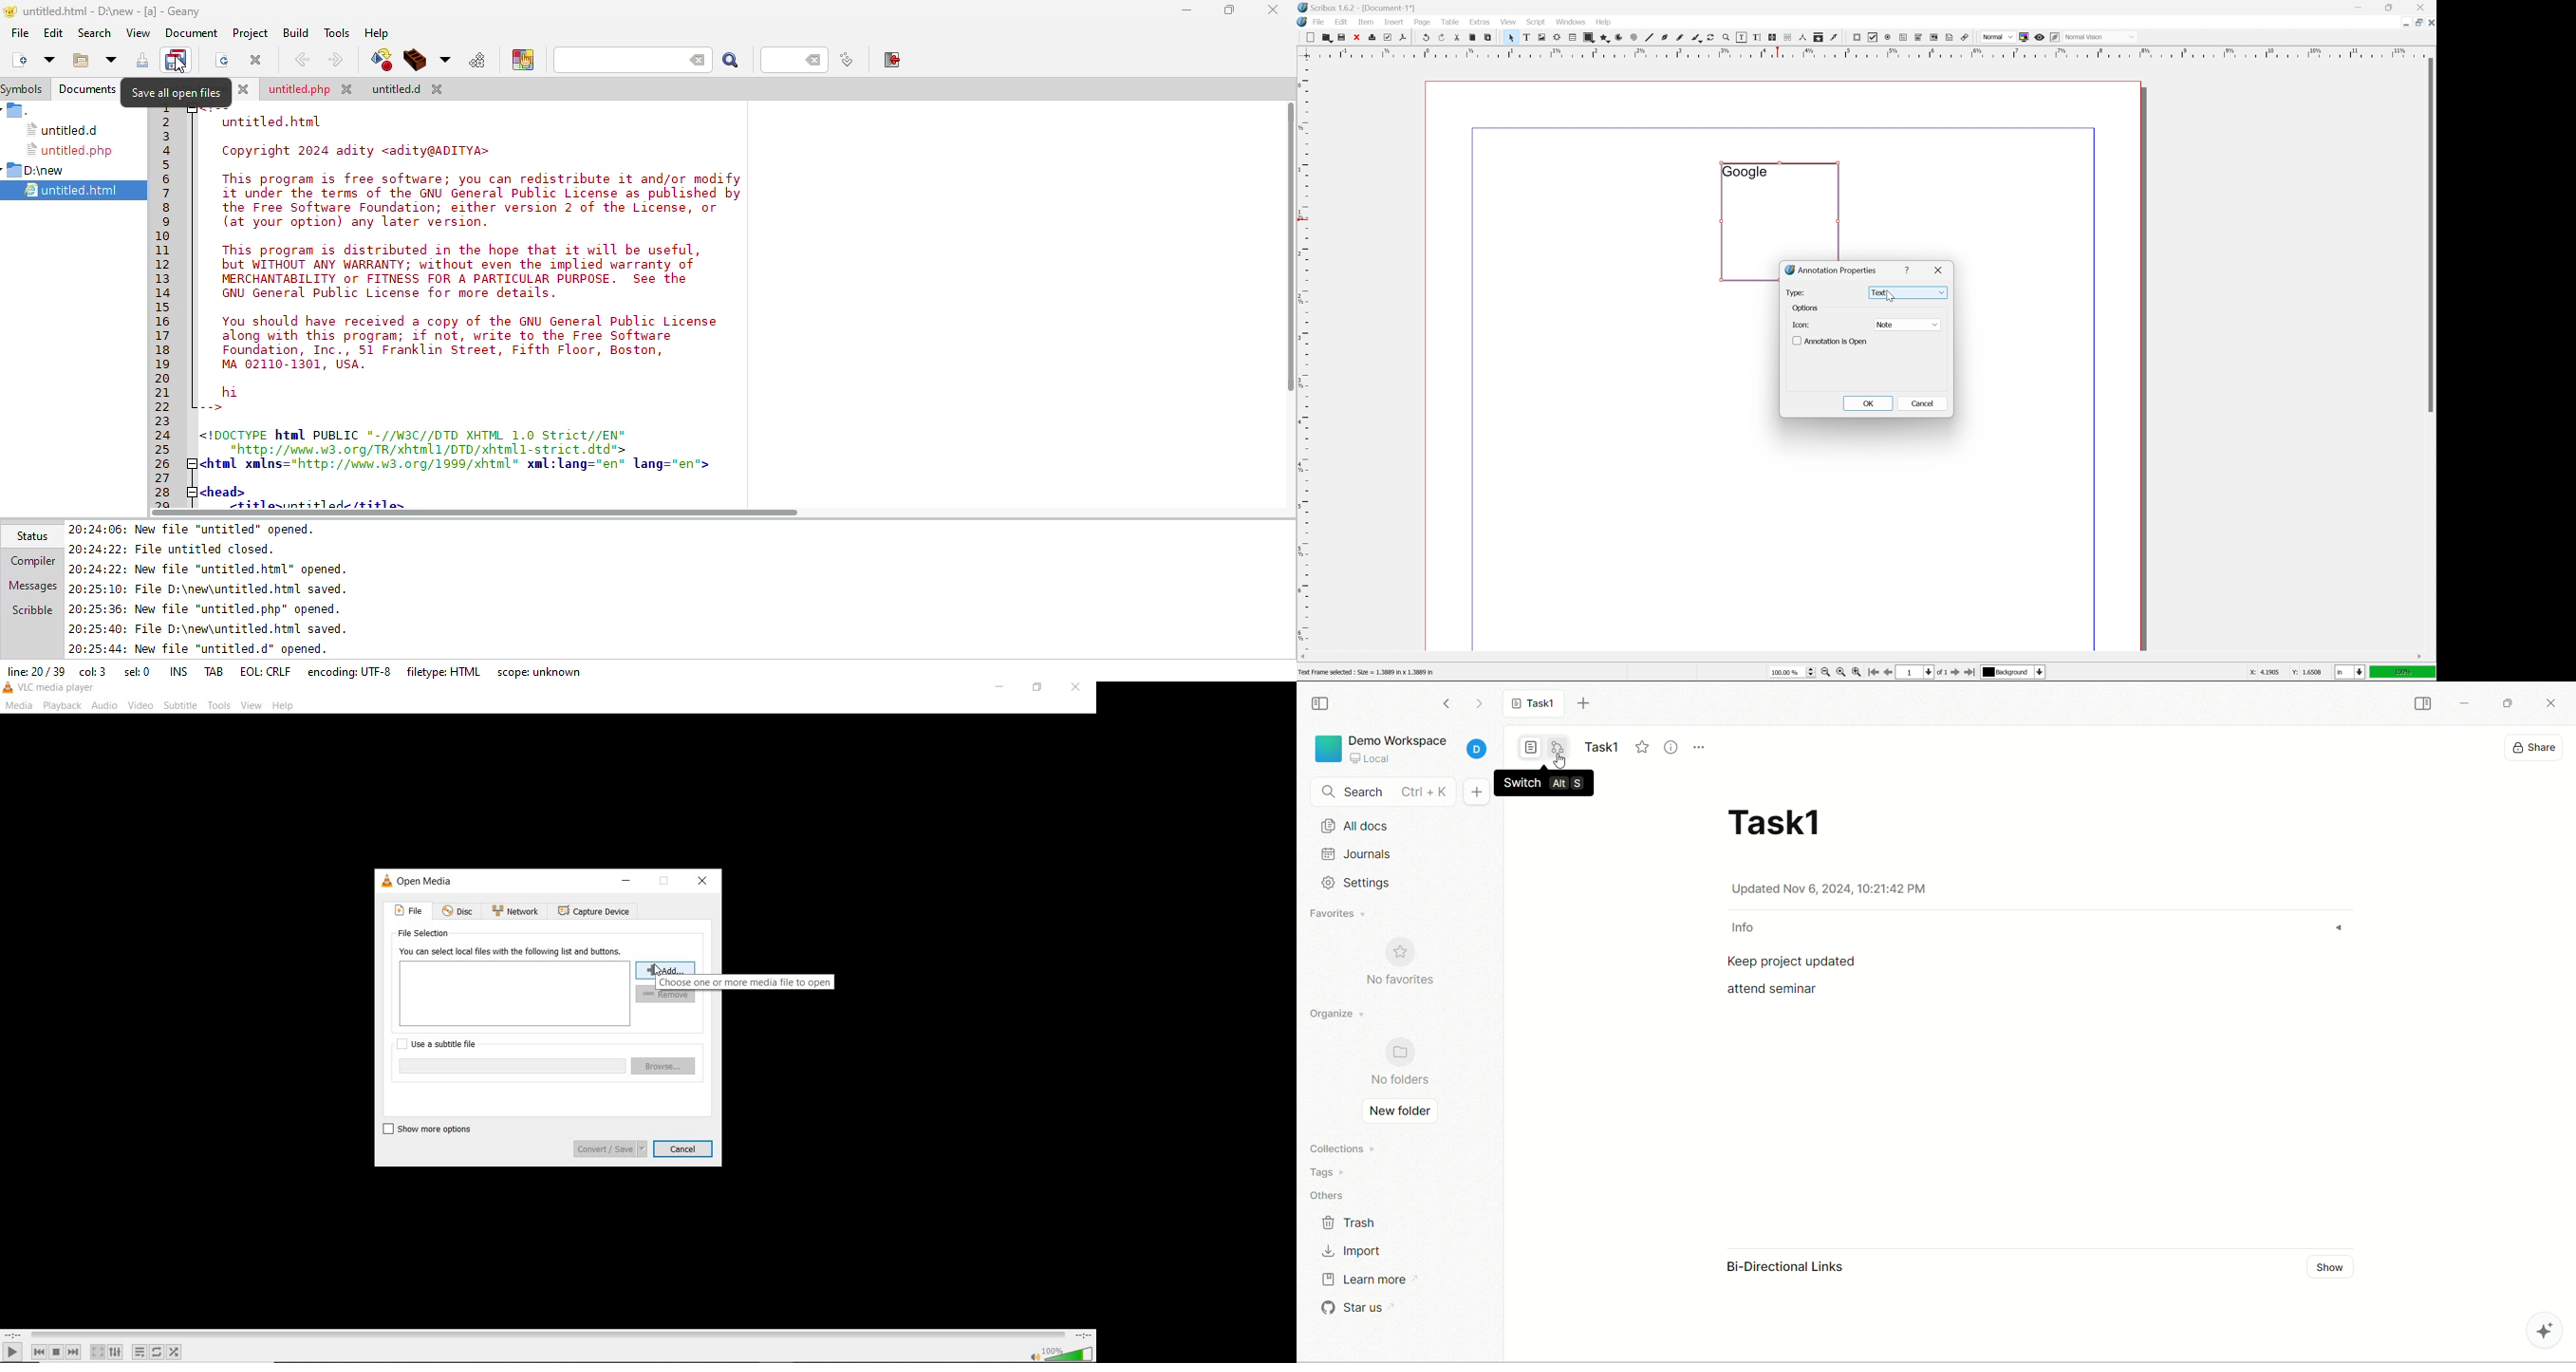  Describe the element at coordinates (1474, 38) in the screenshot. I see `copy` at that location.